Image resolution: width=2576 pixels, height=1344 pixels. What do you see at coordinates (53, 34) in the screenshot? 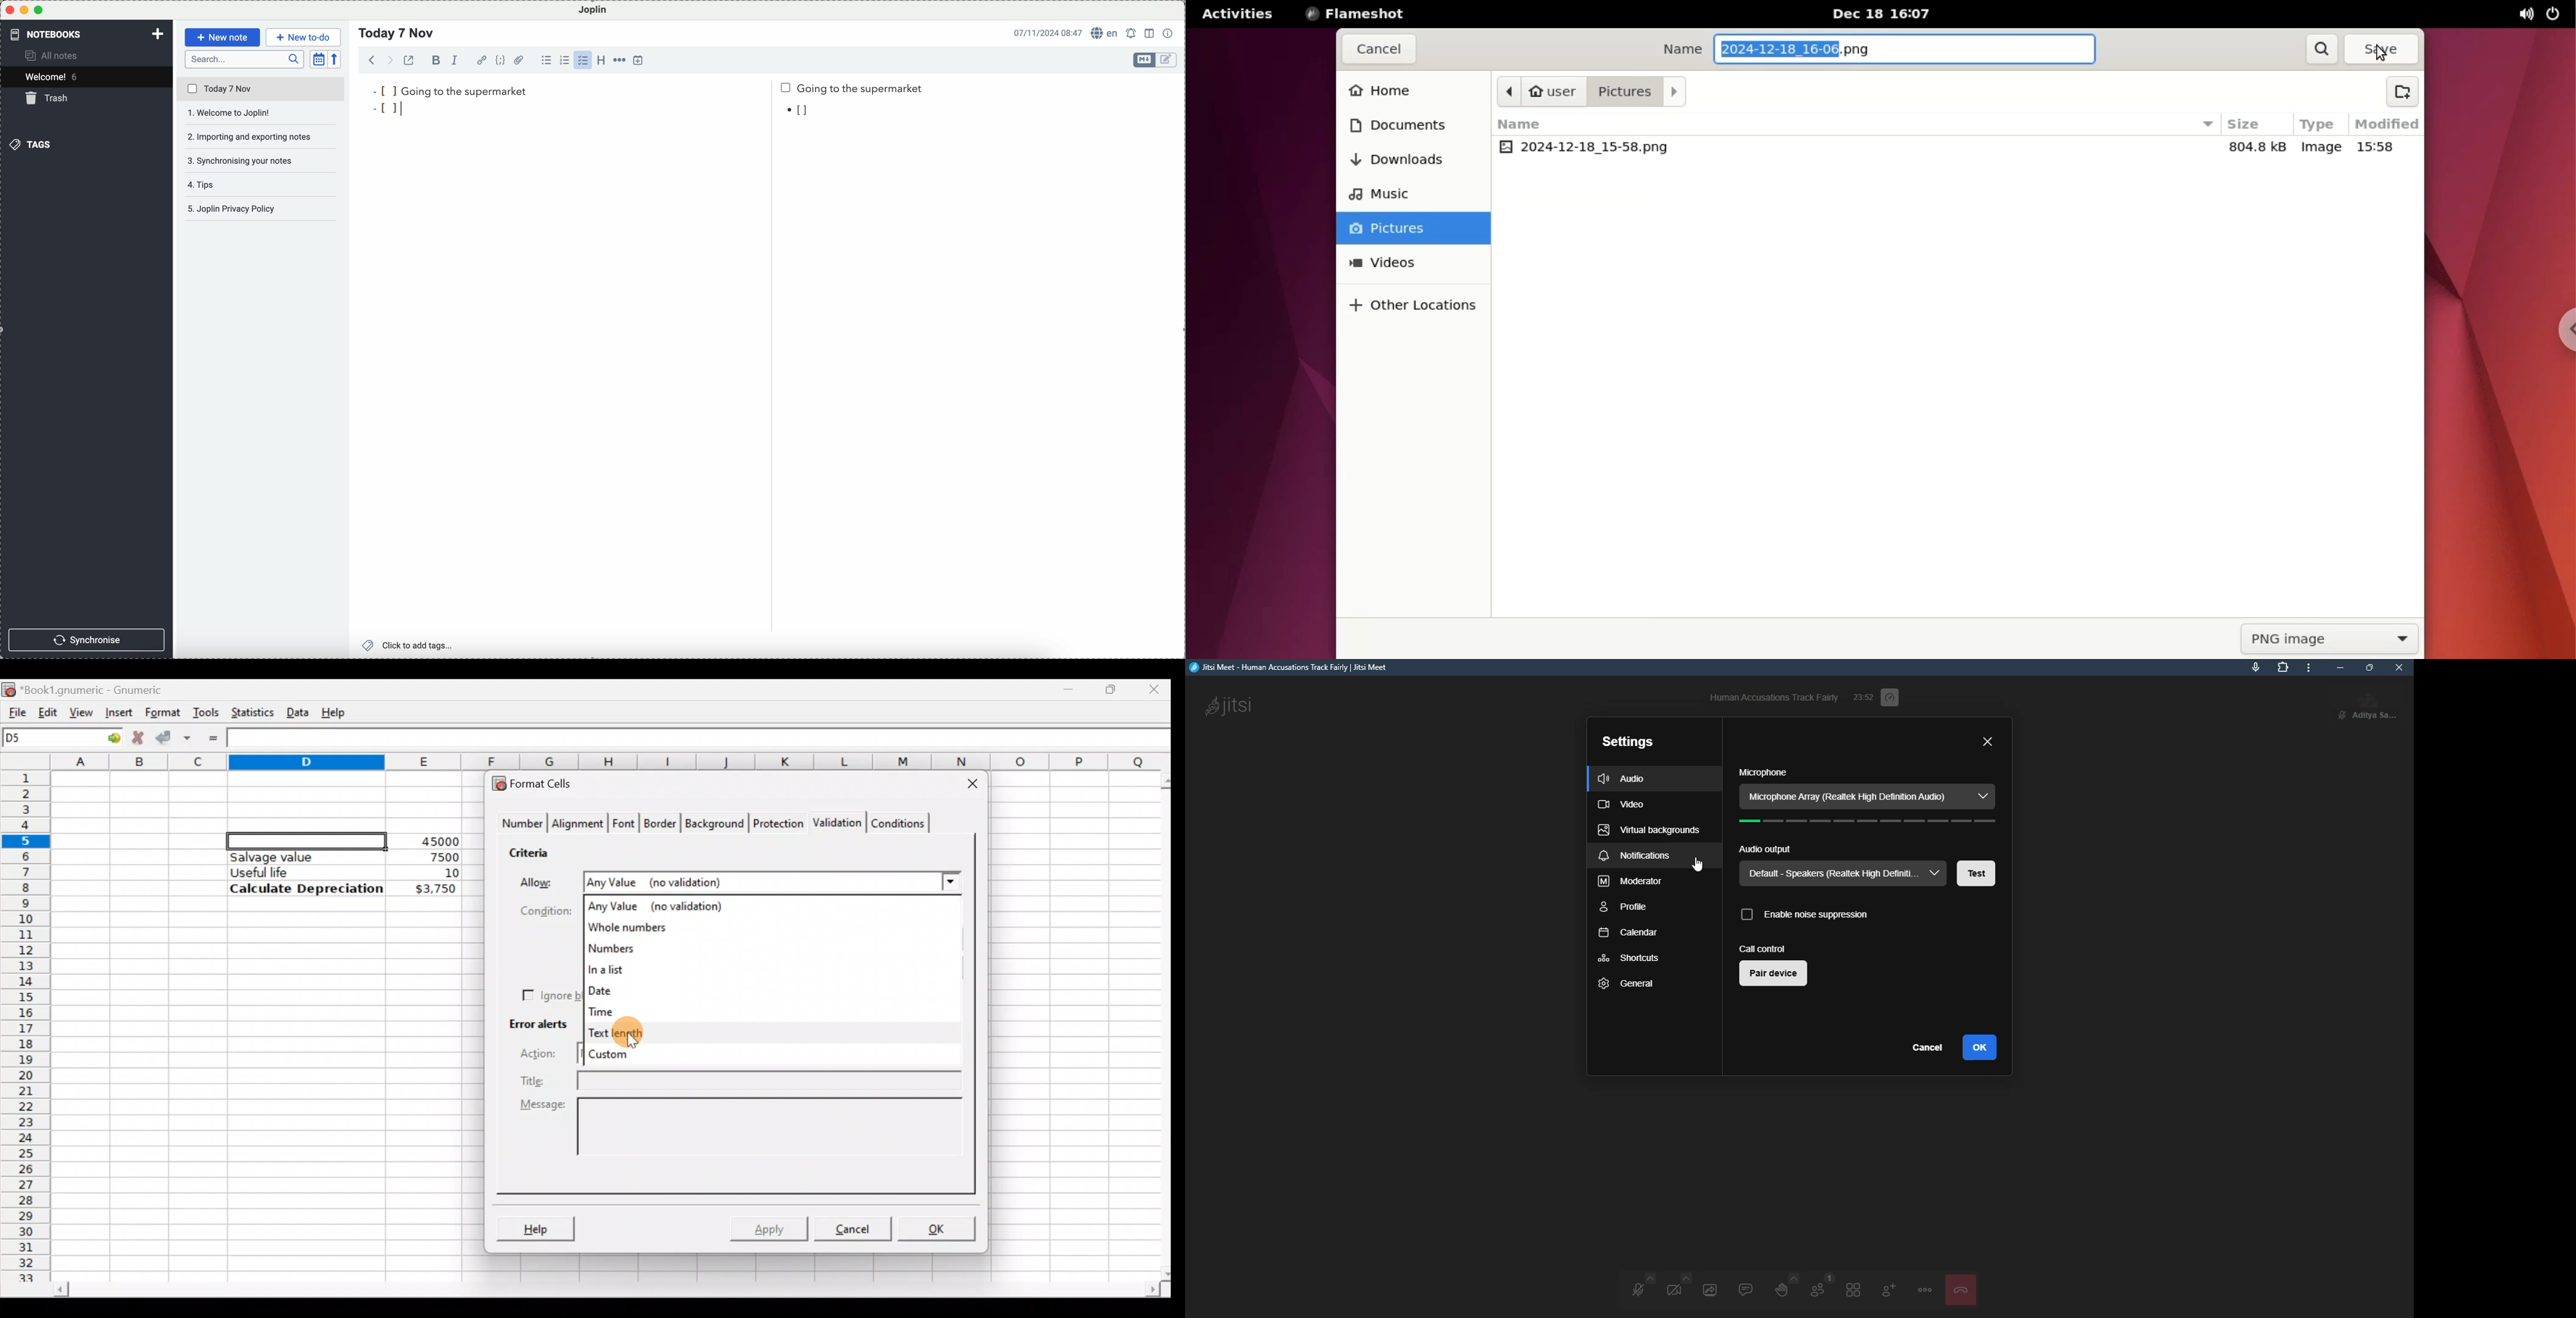
I see `notebooks tab` at bounding box center [53, 34].